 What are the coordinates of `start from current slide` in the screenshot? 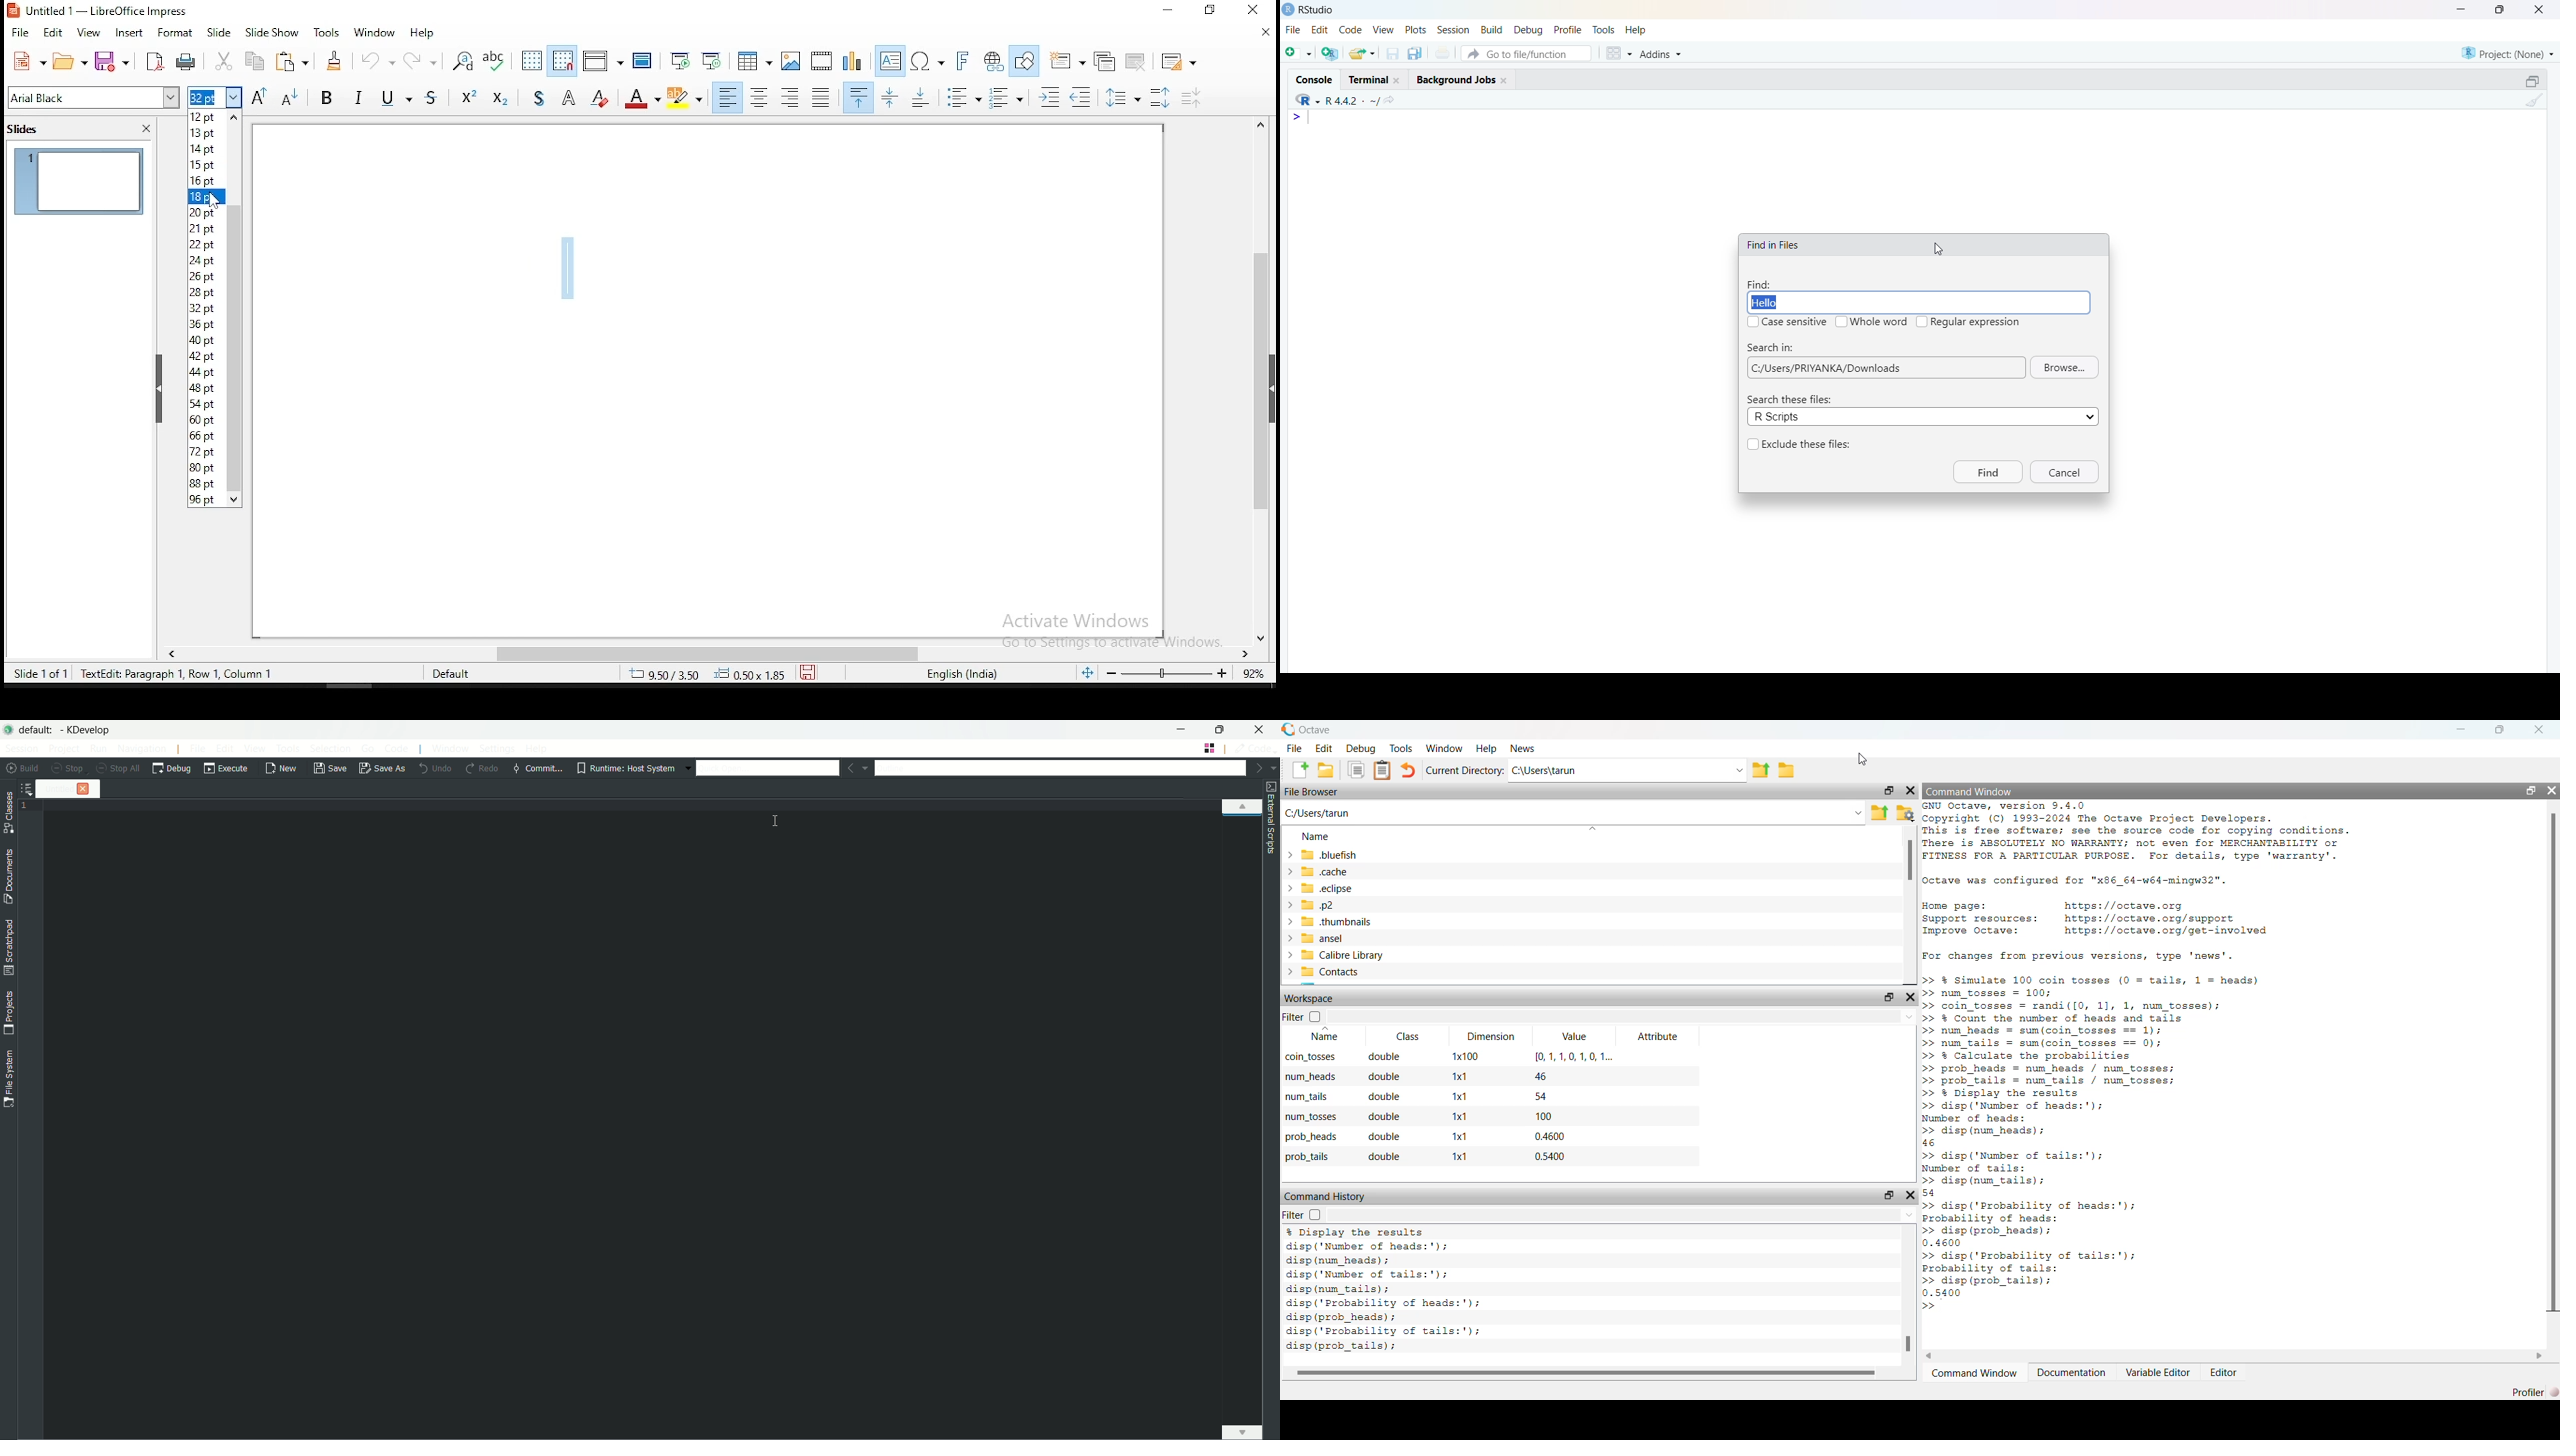 It's located at (711, 60).